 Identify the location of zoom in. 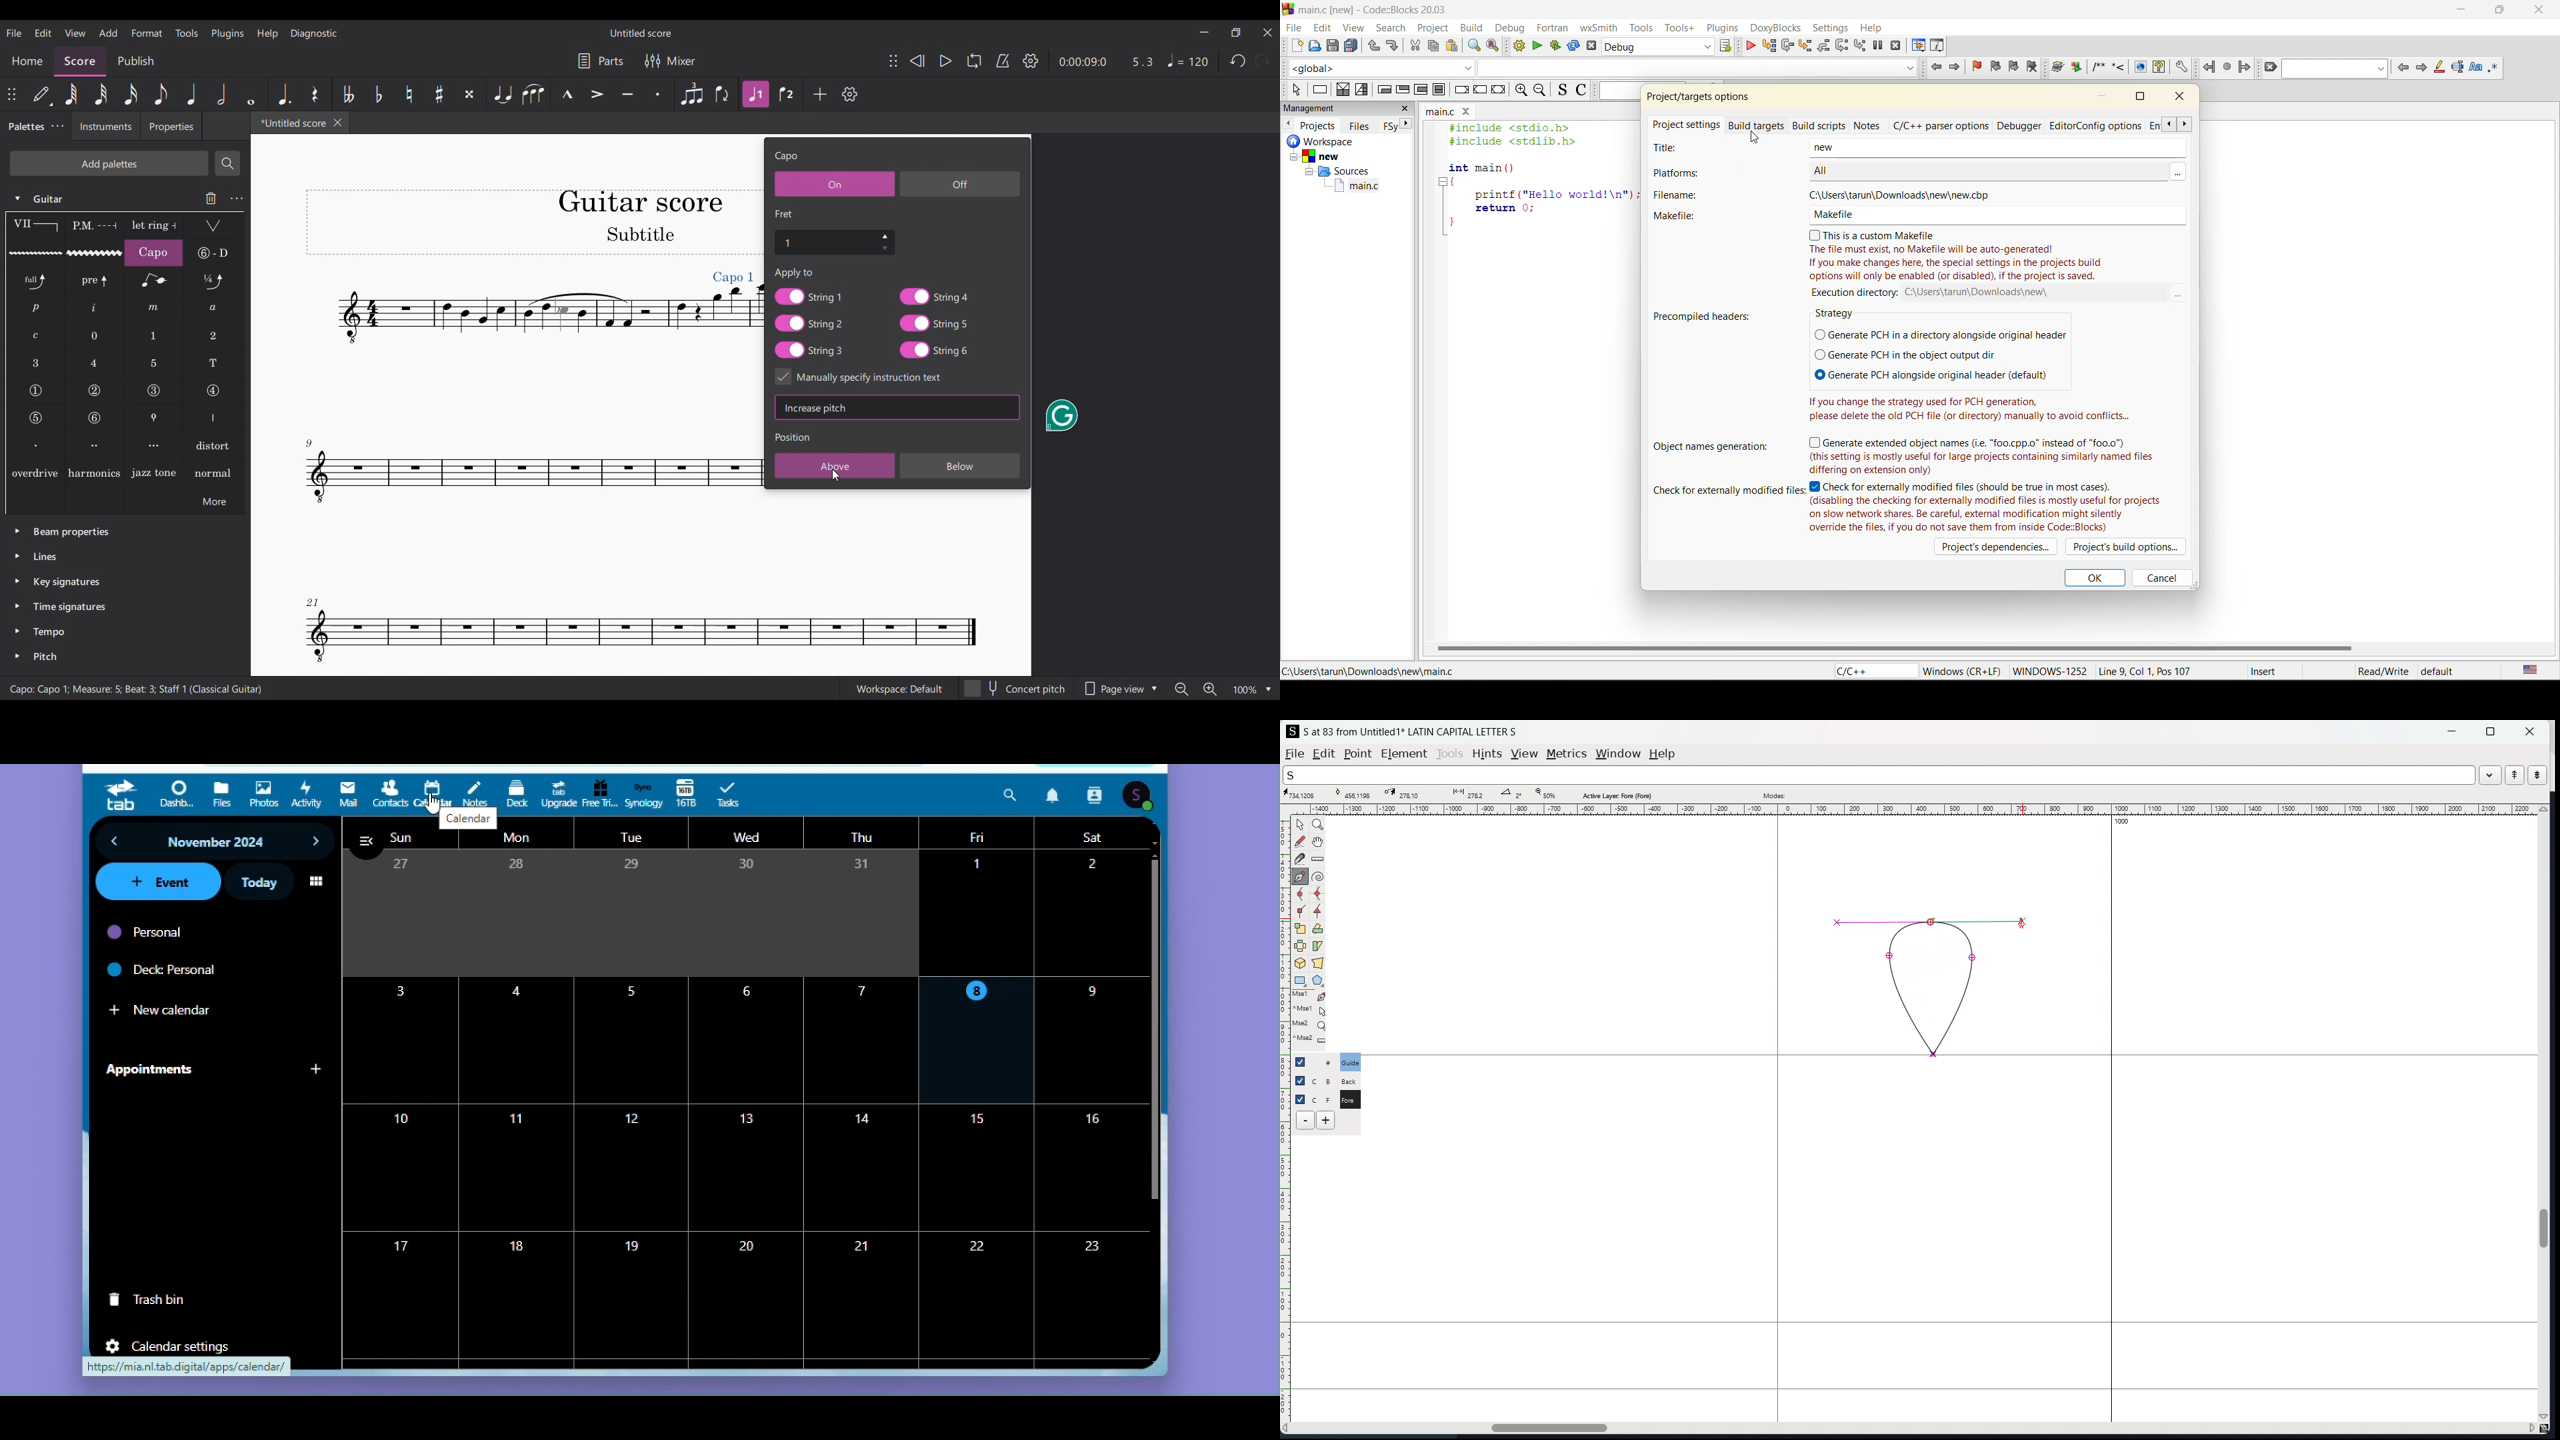
(1520, 92).